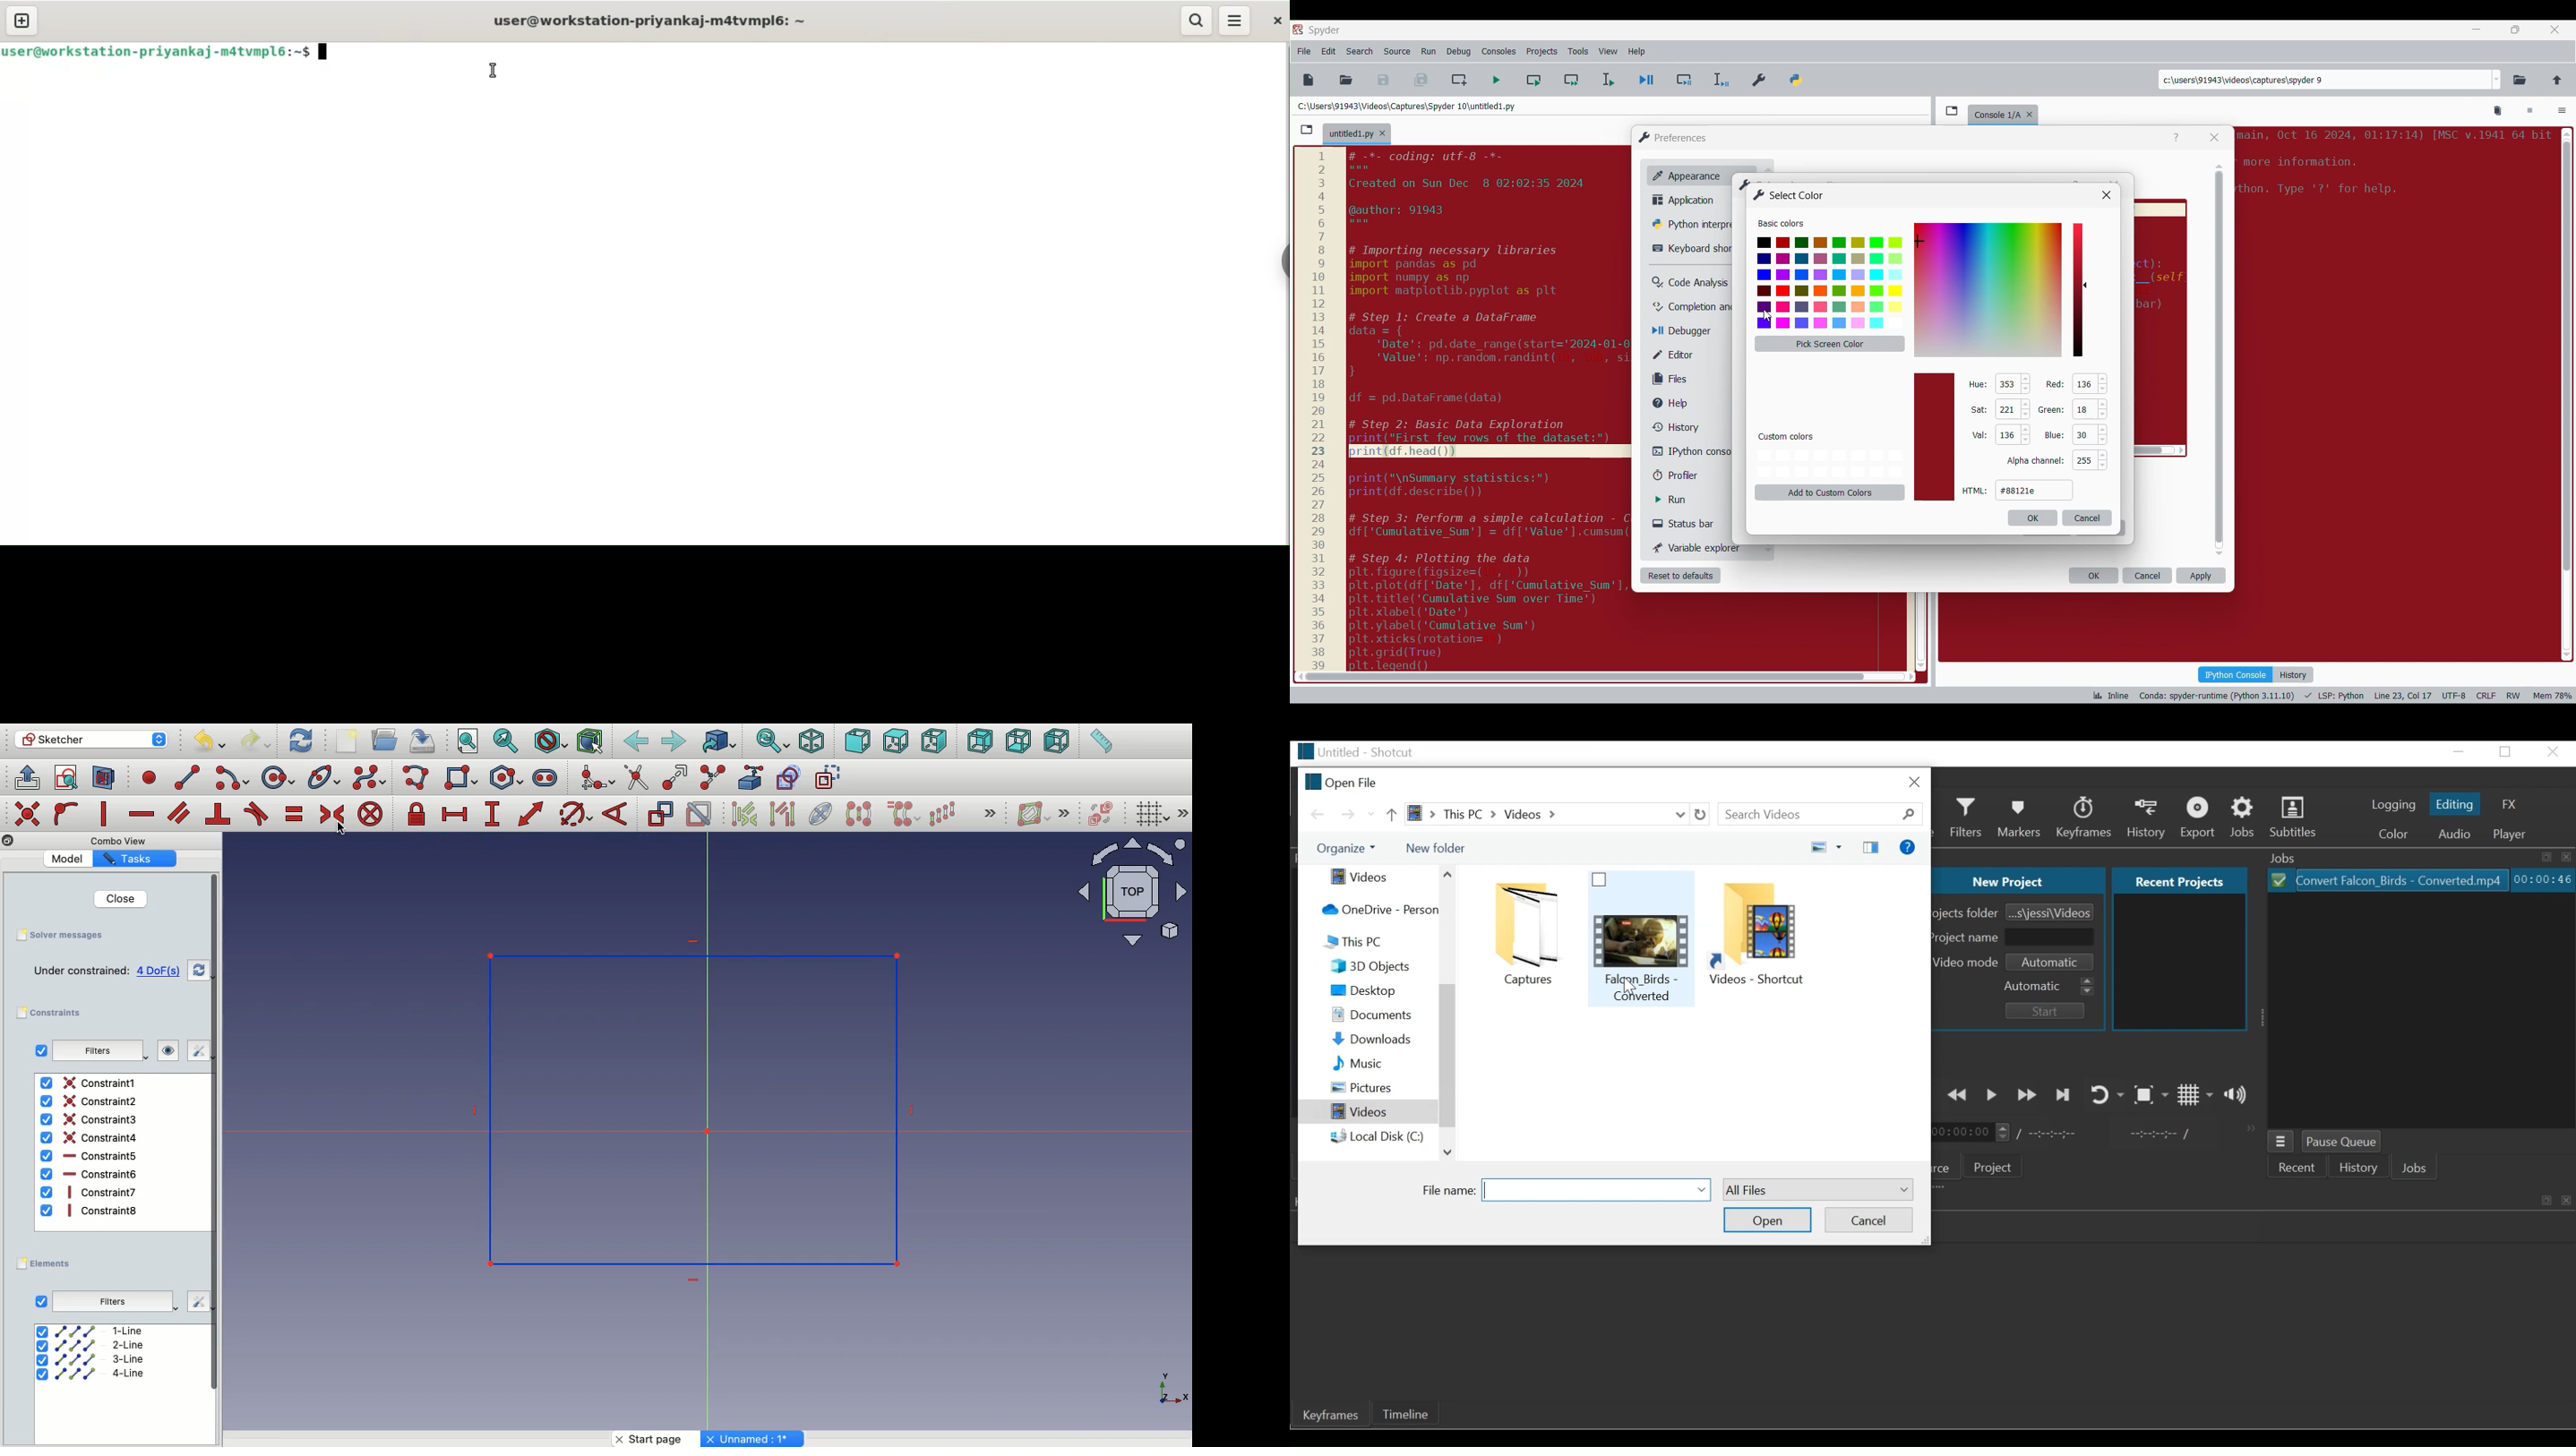 The width and height of the screenshot is (2576, 1456). Describe the element at coordinates (1420, 80) in the screenshot. I see `Save all files` at that location.